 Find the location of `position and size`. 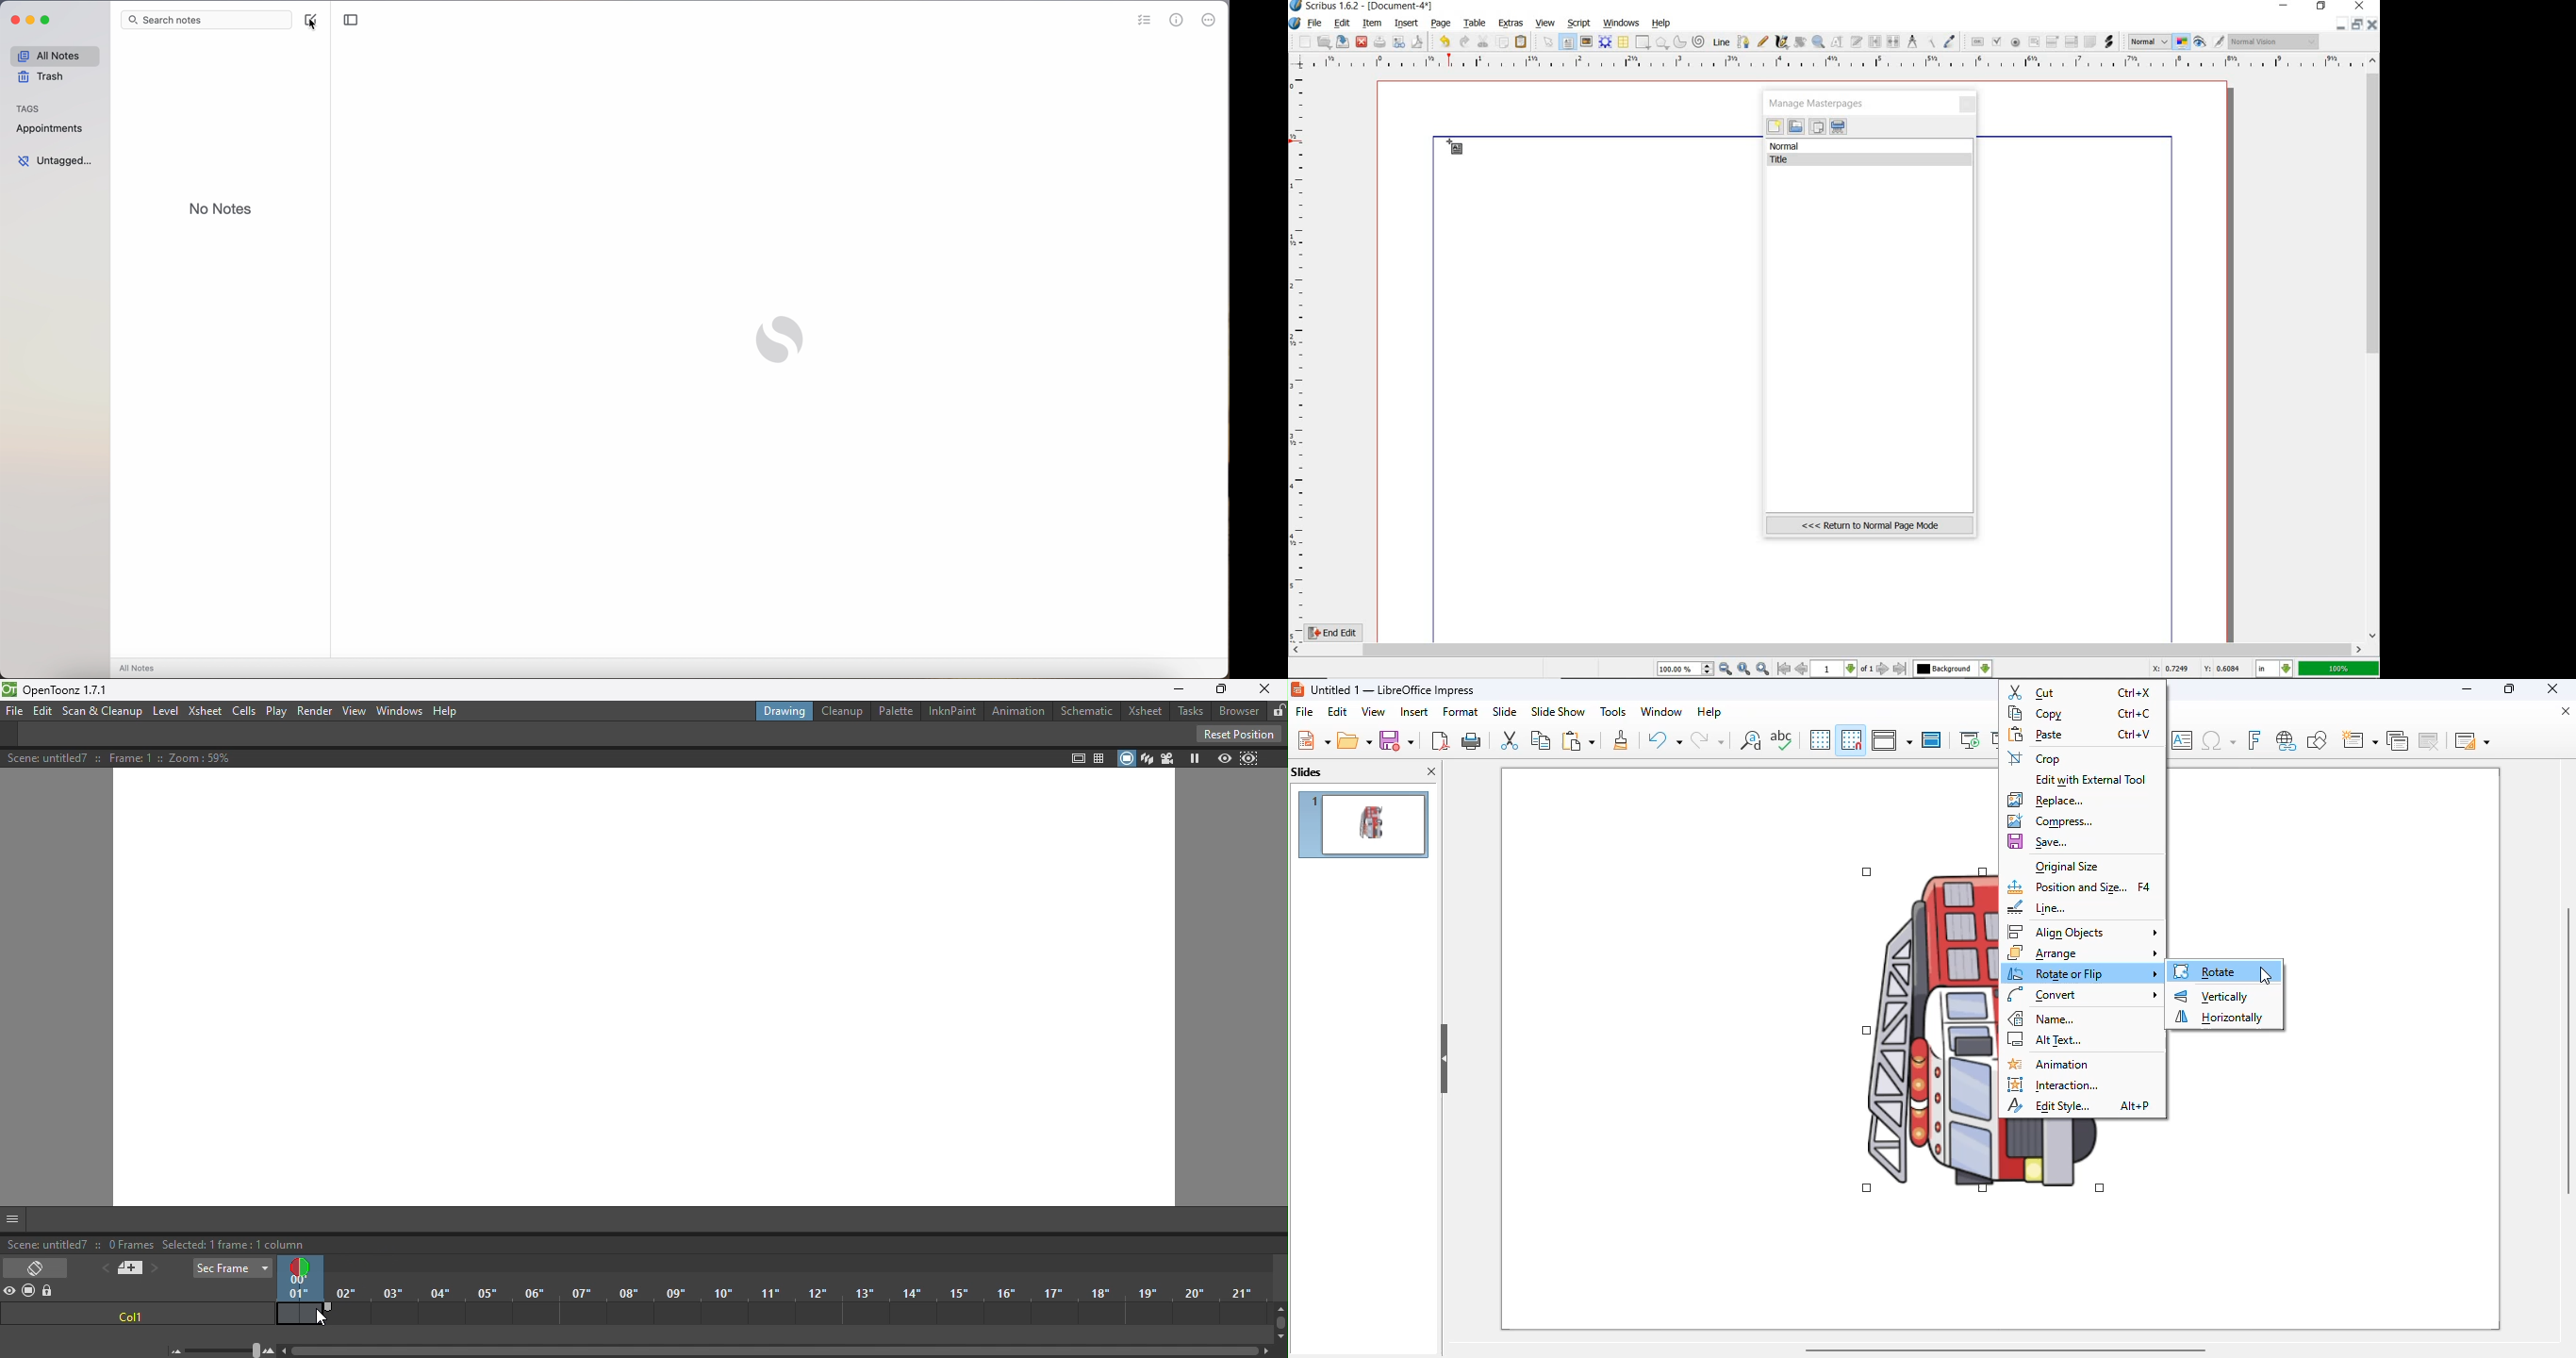

position and size is located at coordinates (2079, 887).